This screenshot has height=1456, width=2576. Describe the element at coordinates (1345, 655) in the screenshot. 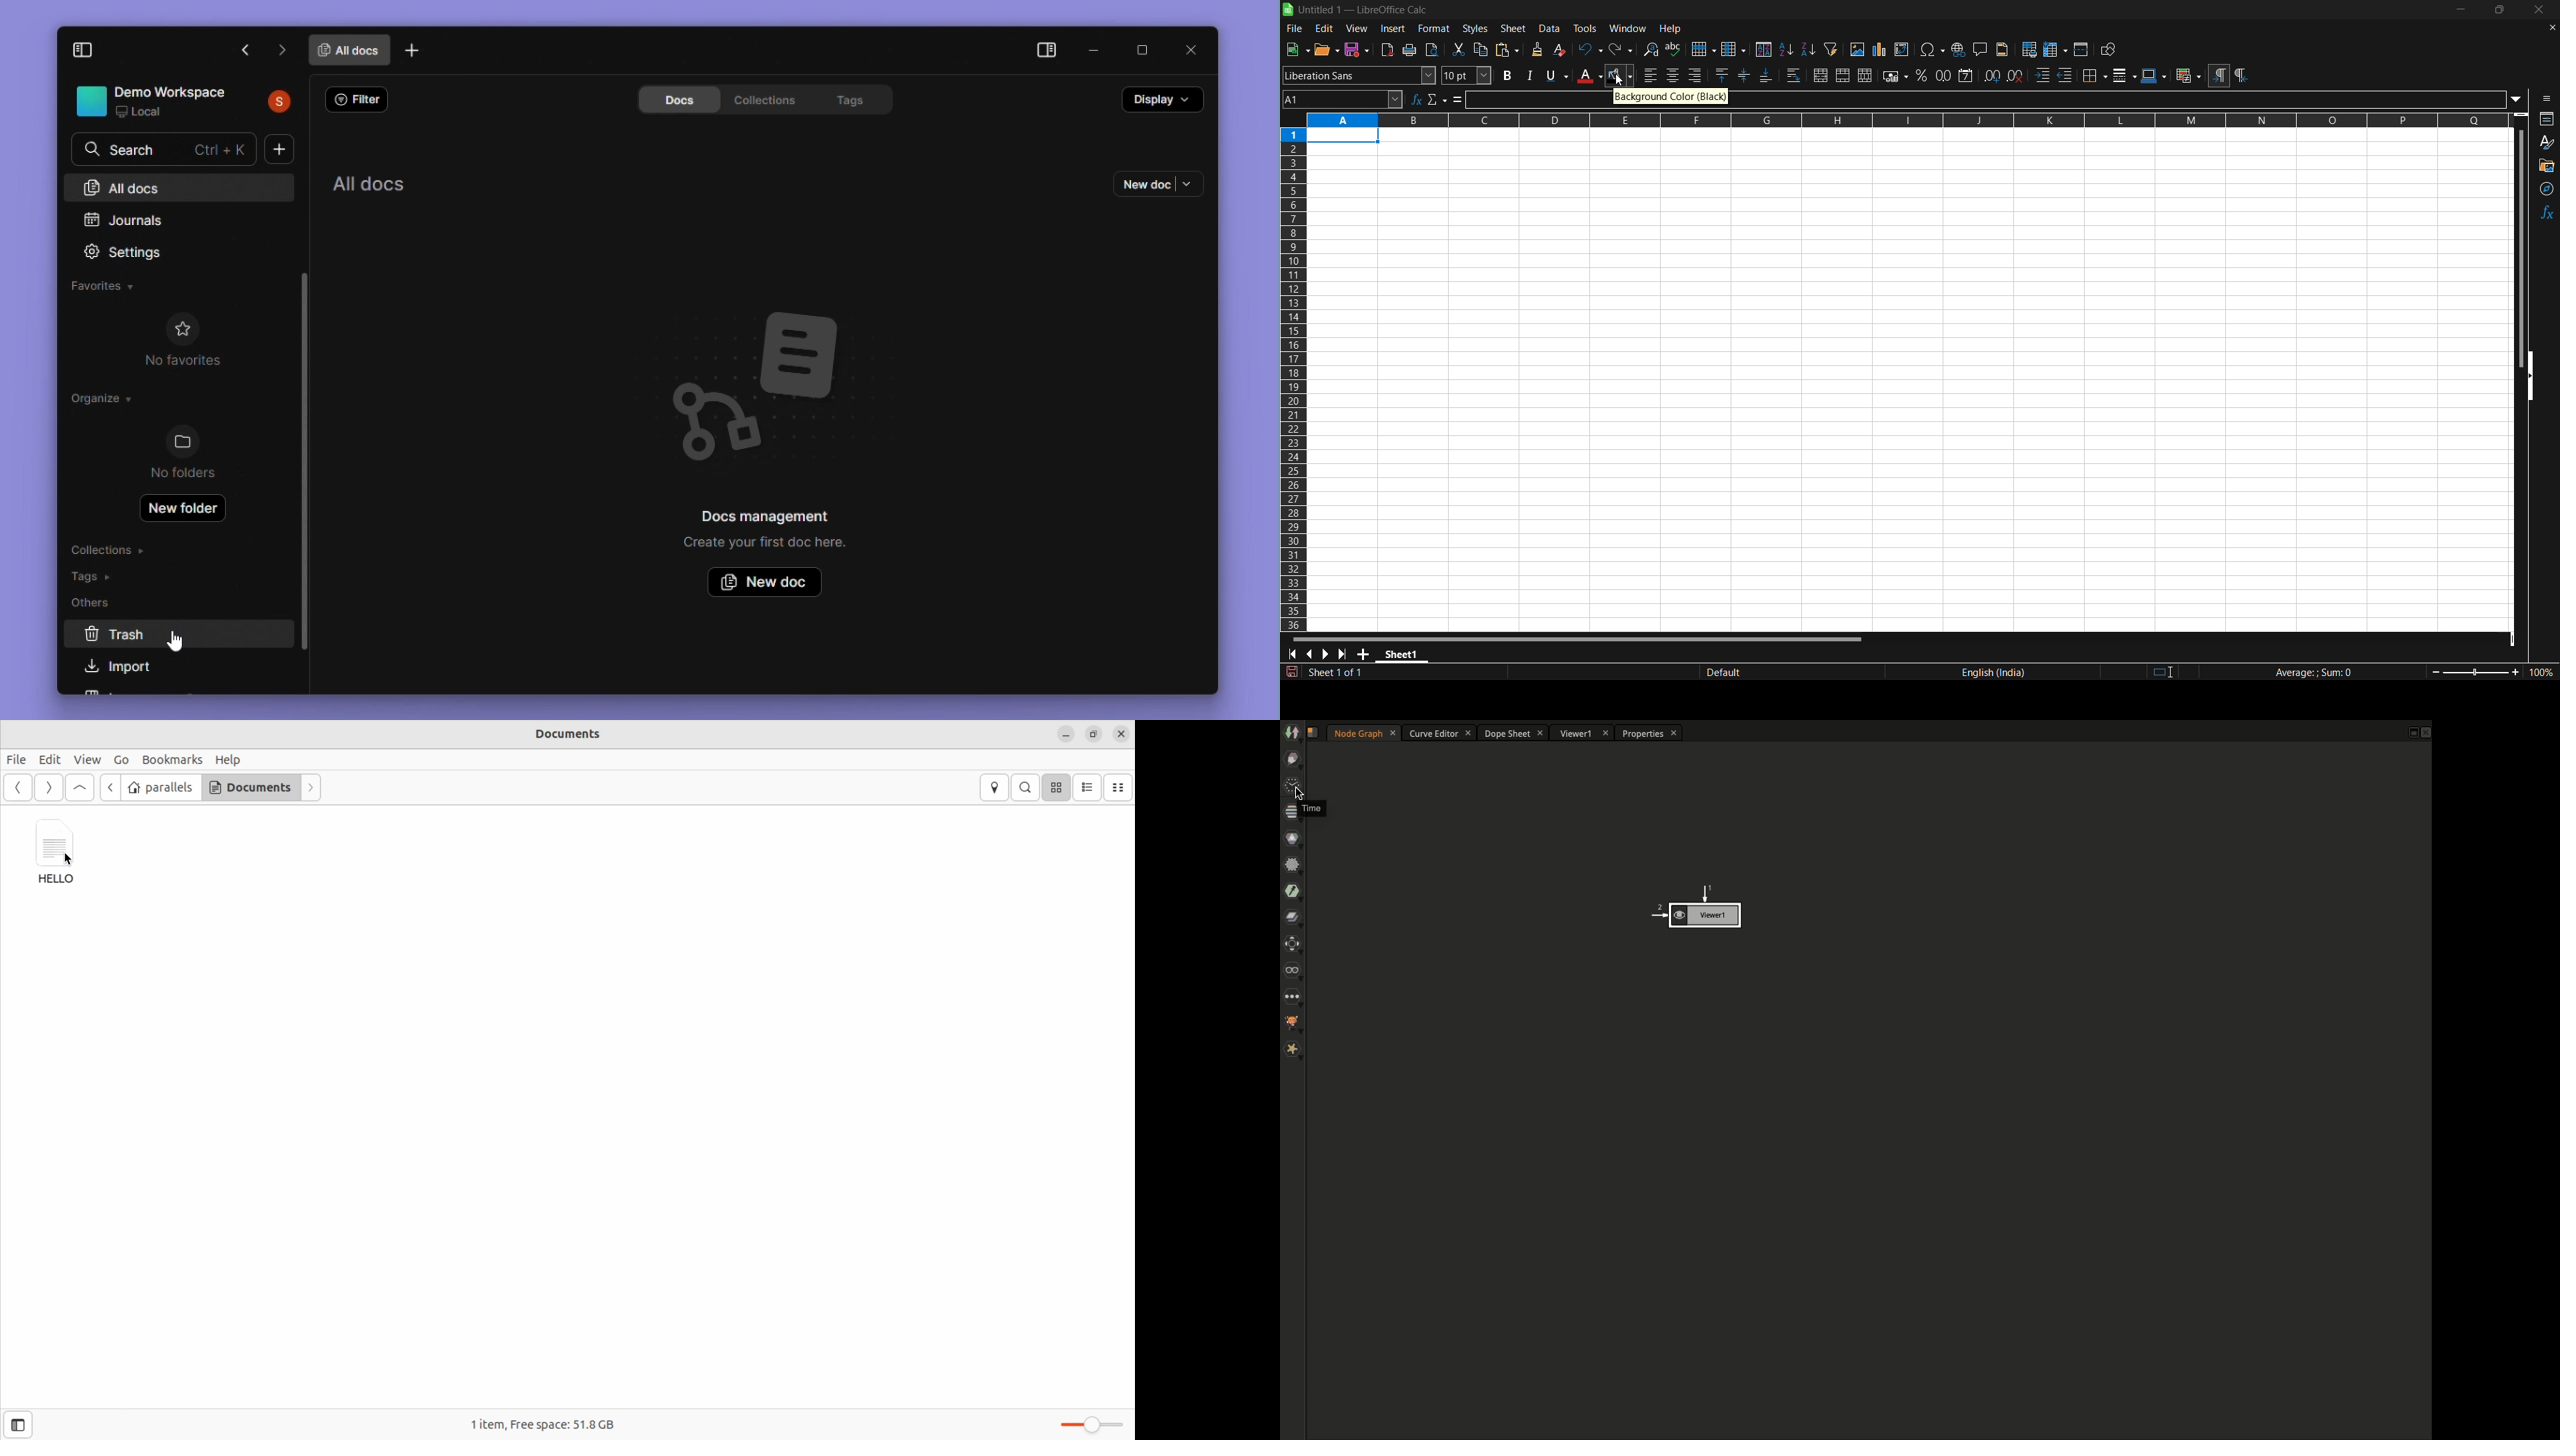

I see `scroll to last sheet` at that location.